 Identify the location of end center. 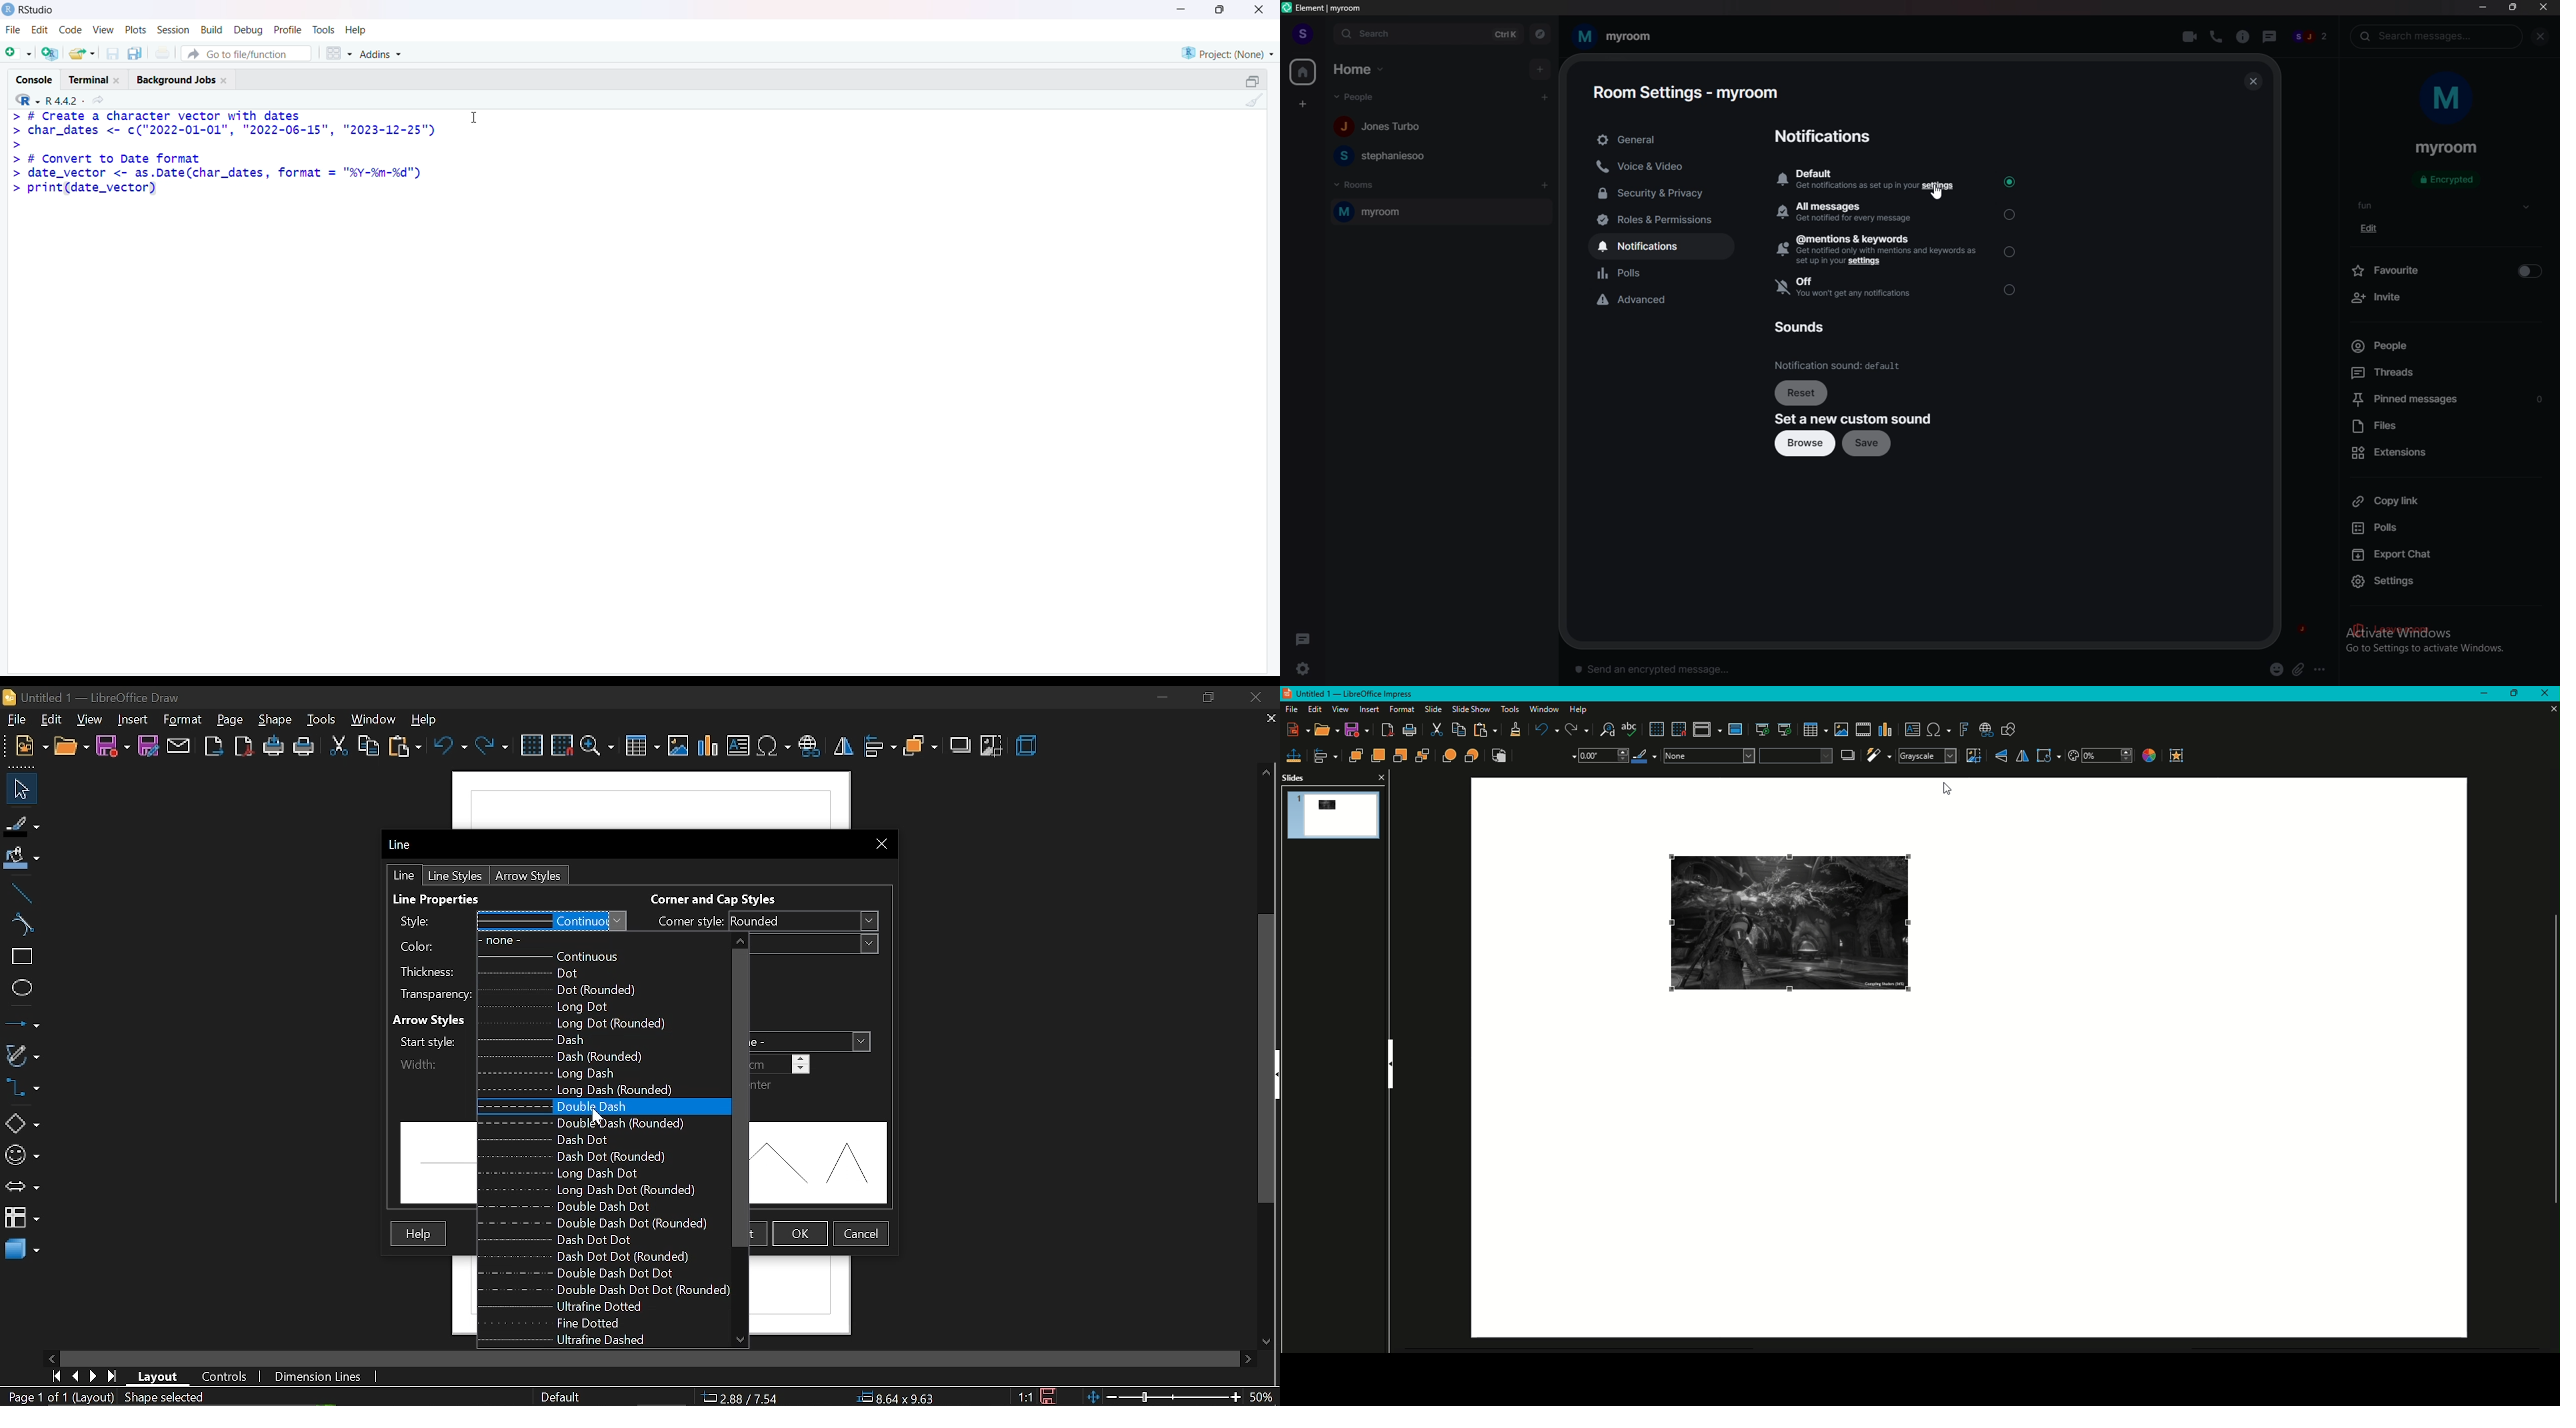
(764, 1086).